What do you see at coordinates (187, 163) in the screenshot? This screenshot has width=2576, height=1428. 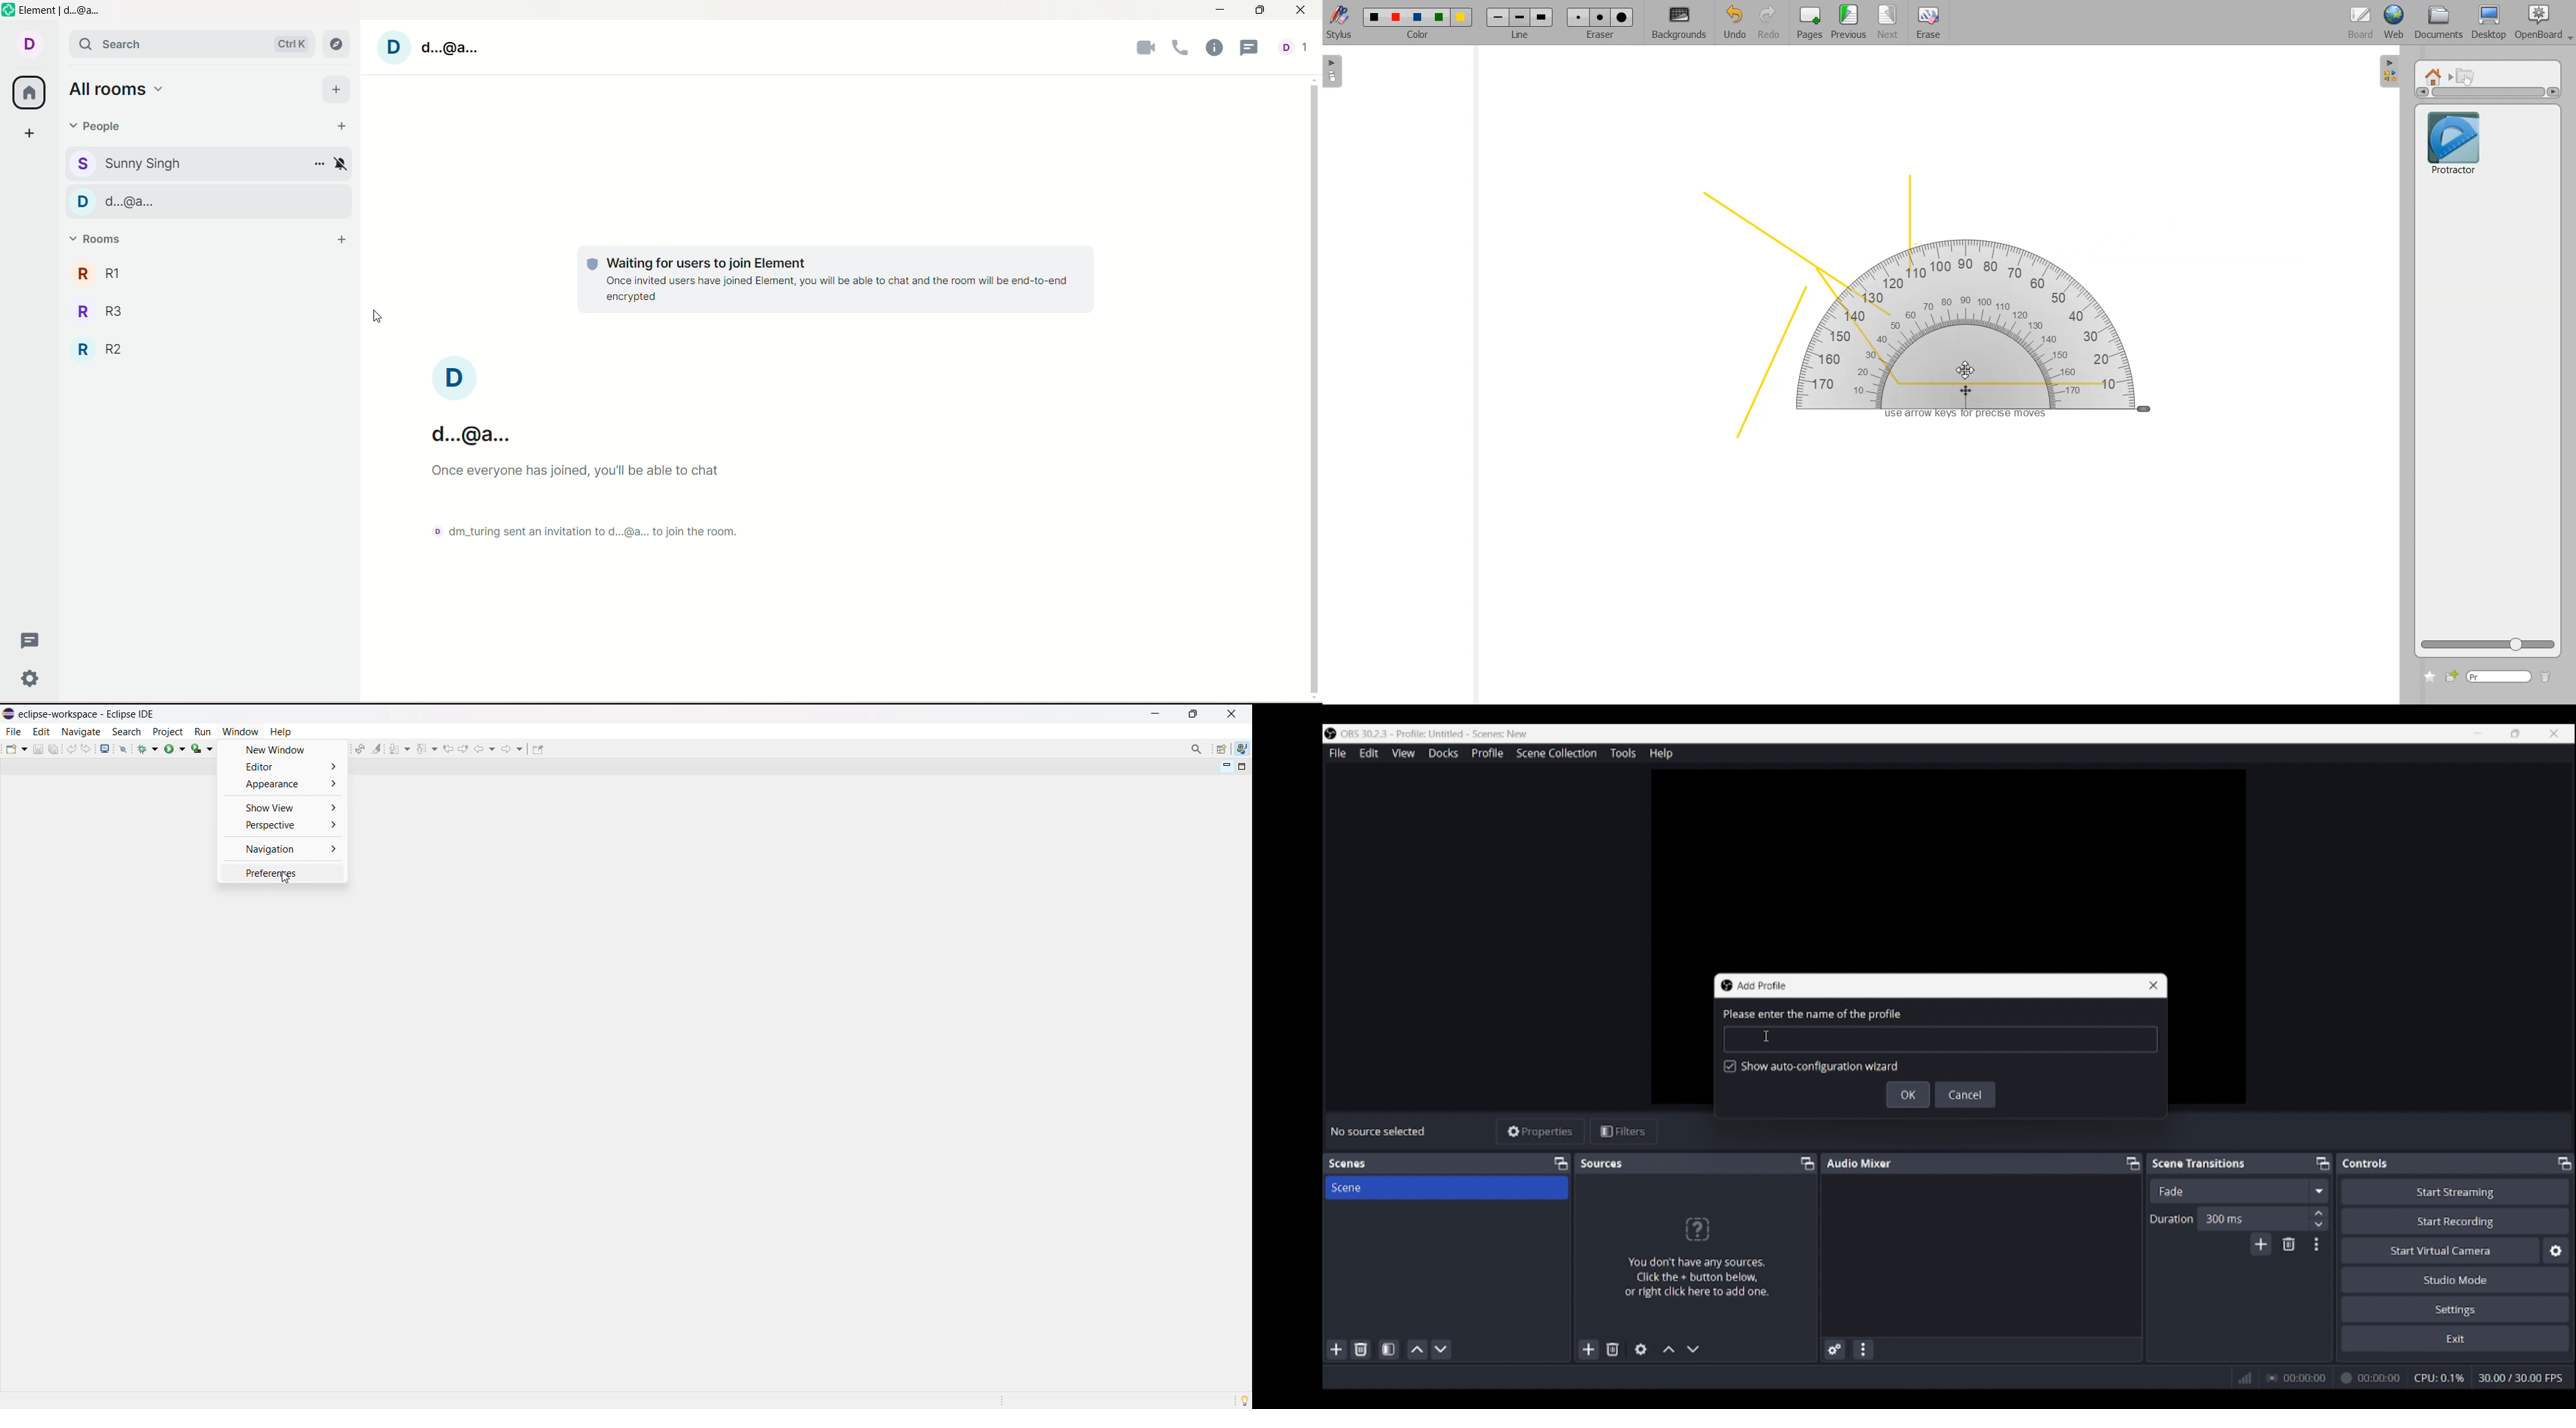 I see `sunny singh` at bounding box center [187, 163].